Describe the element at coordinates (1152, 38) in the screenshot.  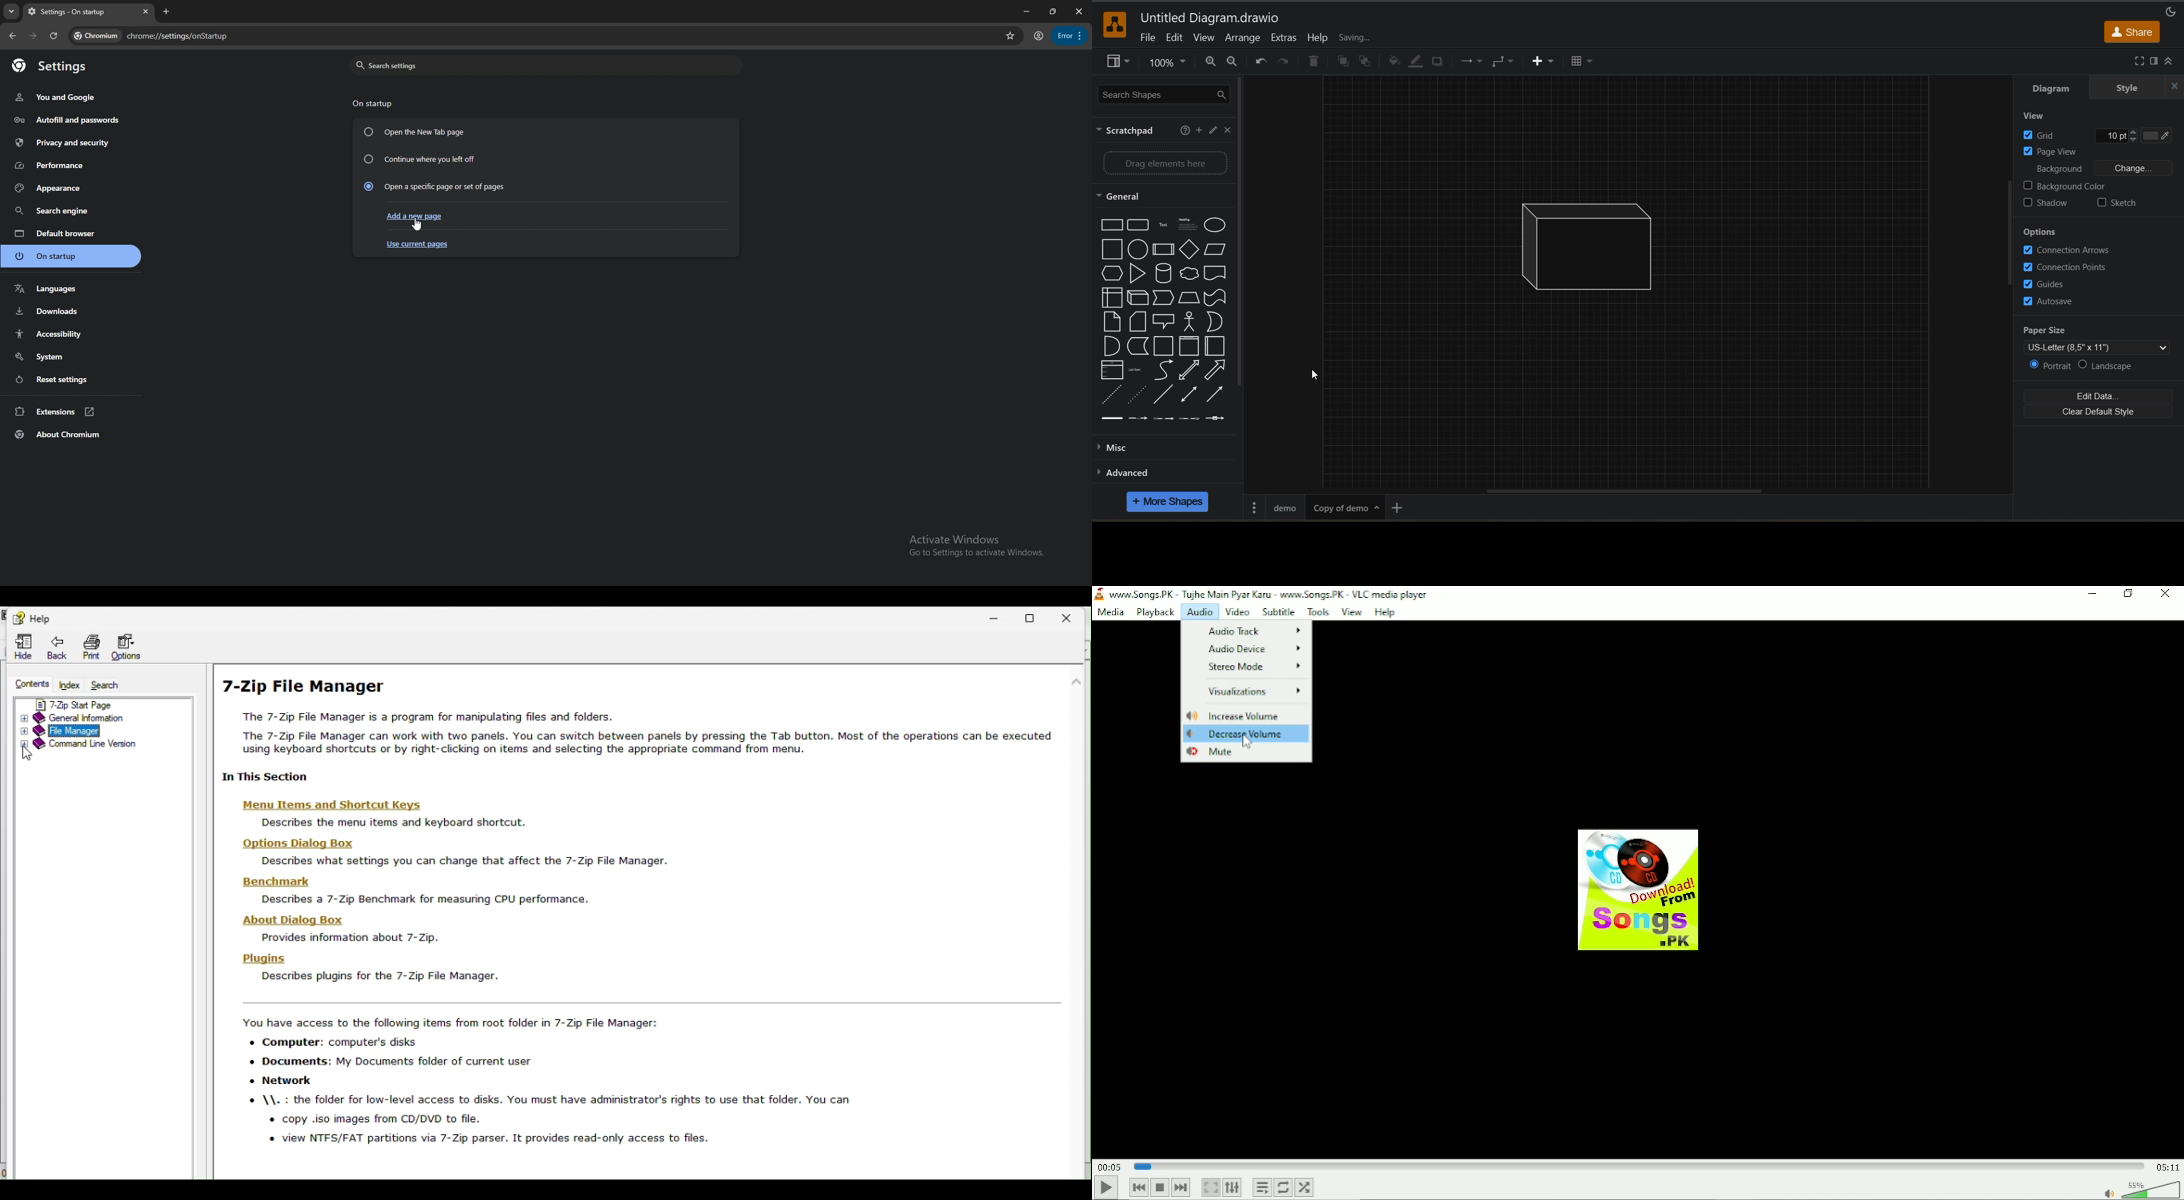
I see `file` at that location.